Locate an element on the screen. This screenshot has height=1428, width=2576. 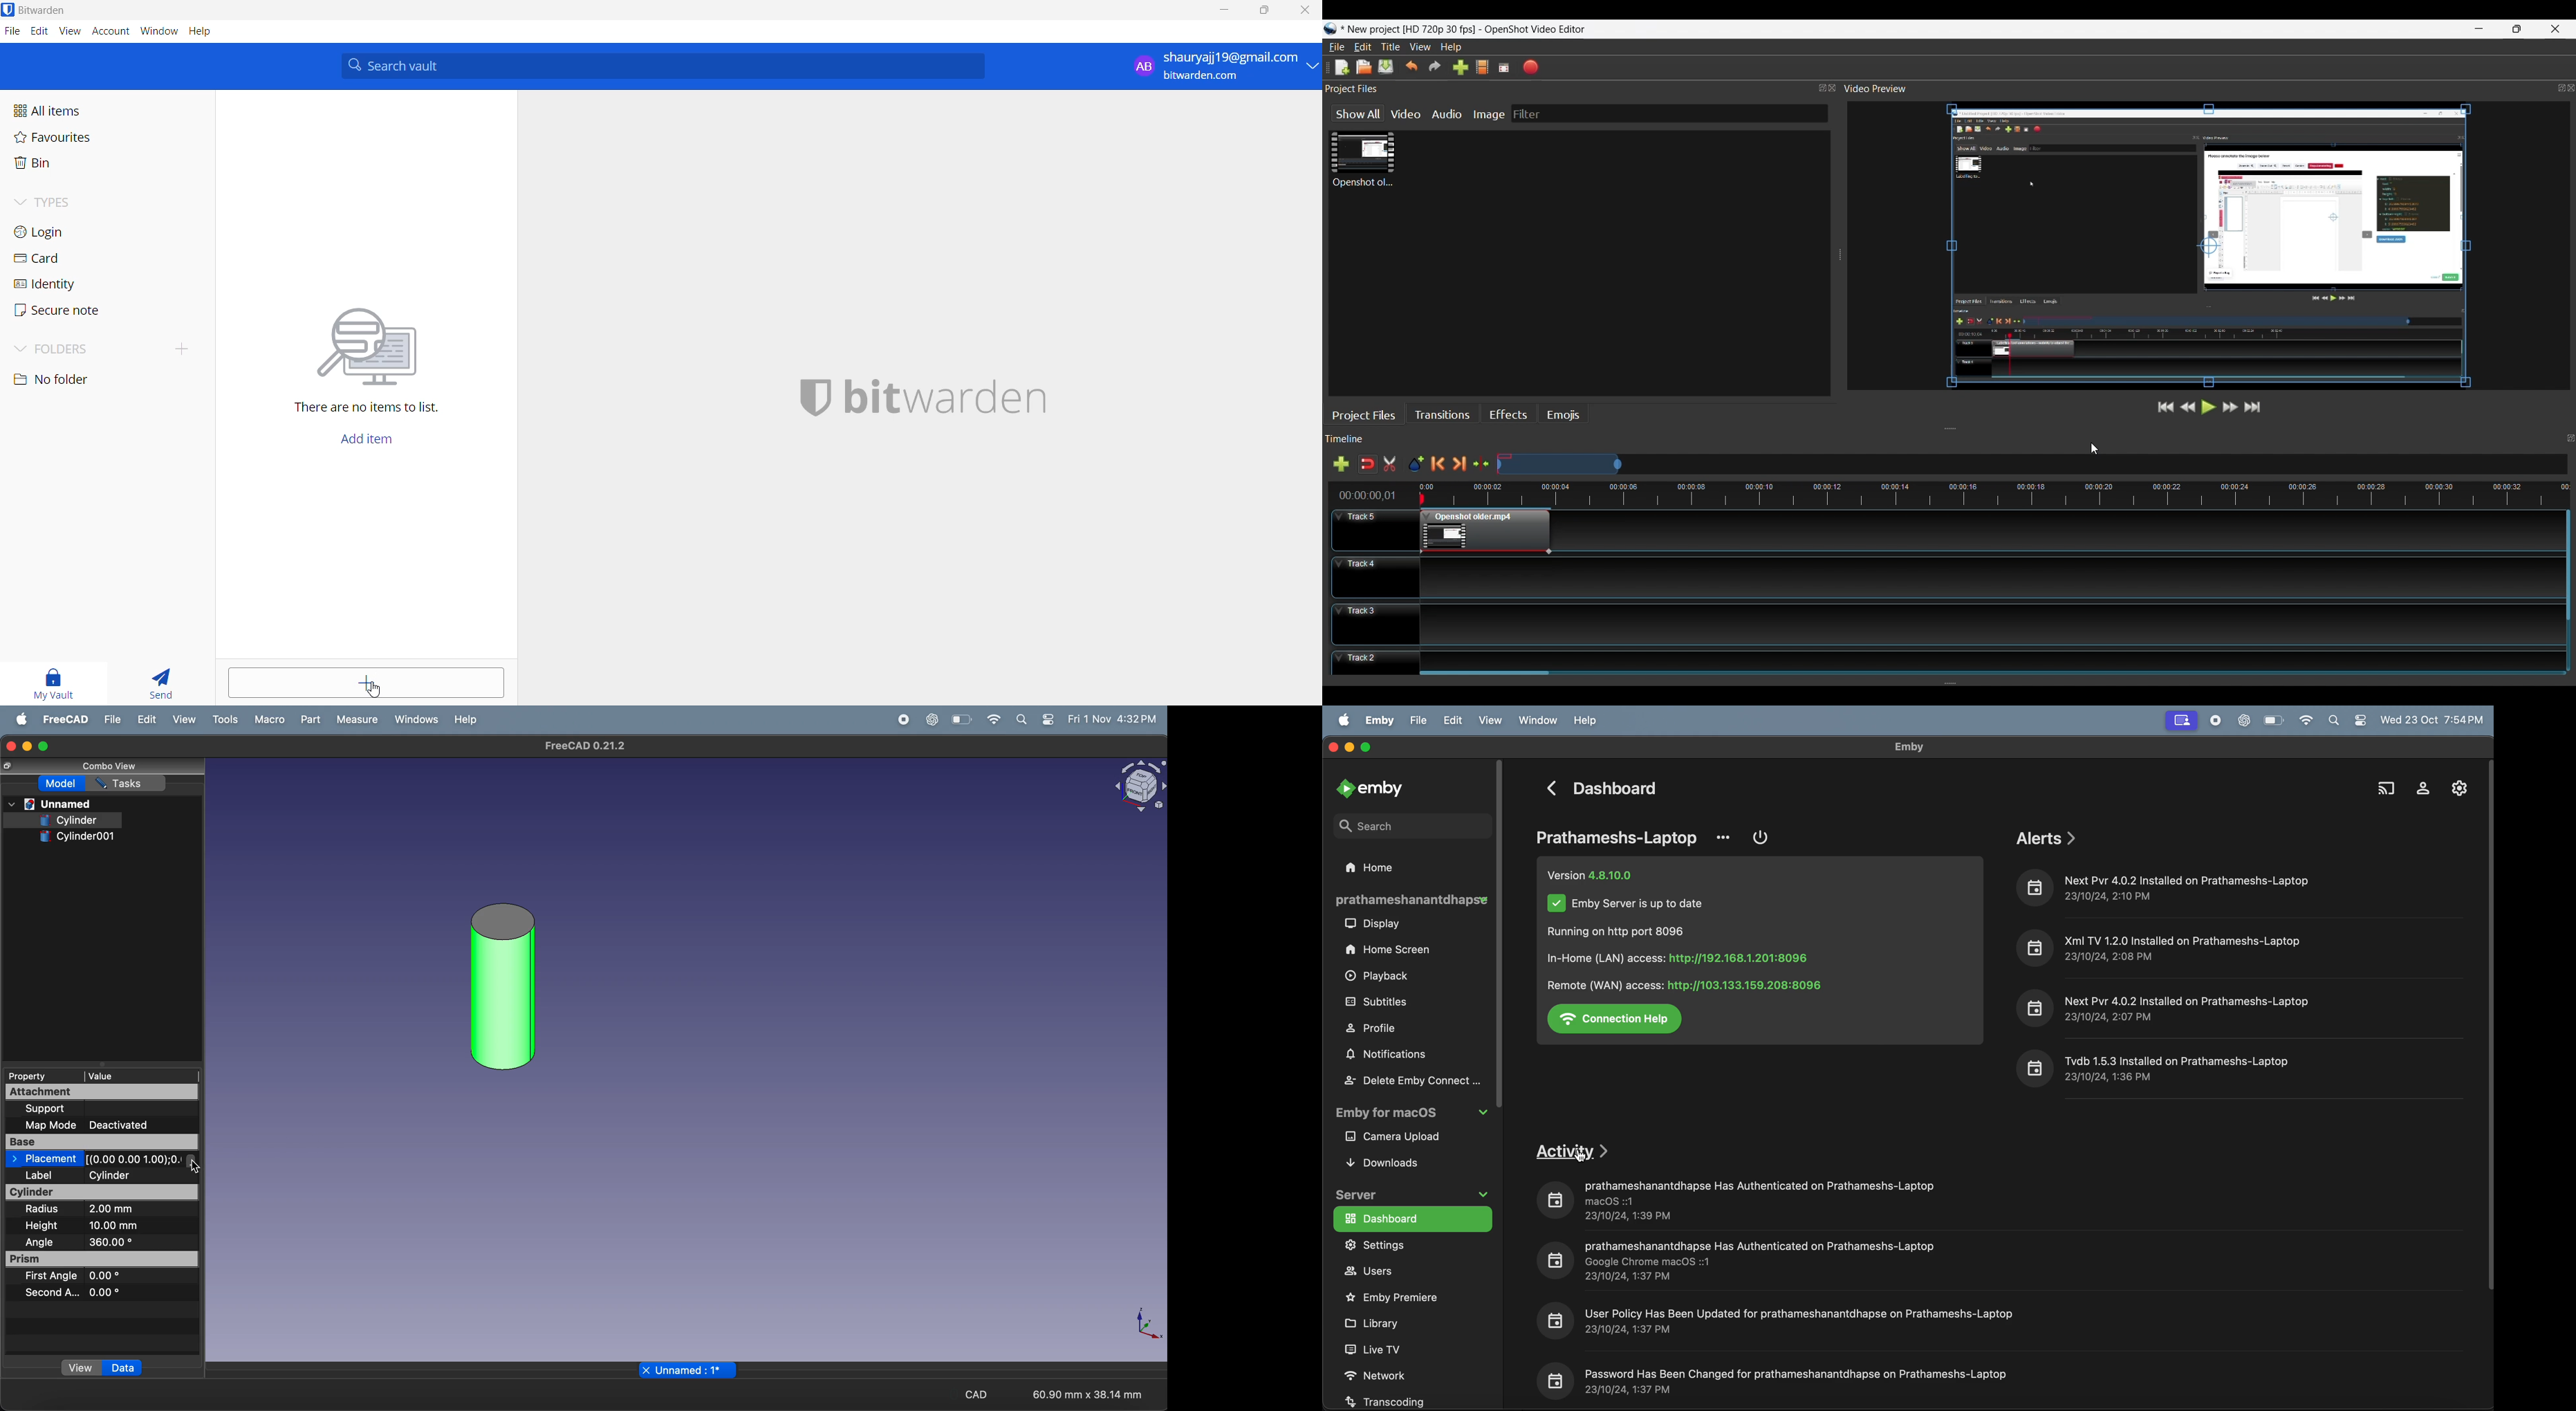
model is located at coordinates (62, 784).